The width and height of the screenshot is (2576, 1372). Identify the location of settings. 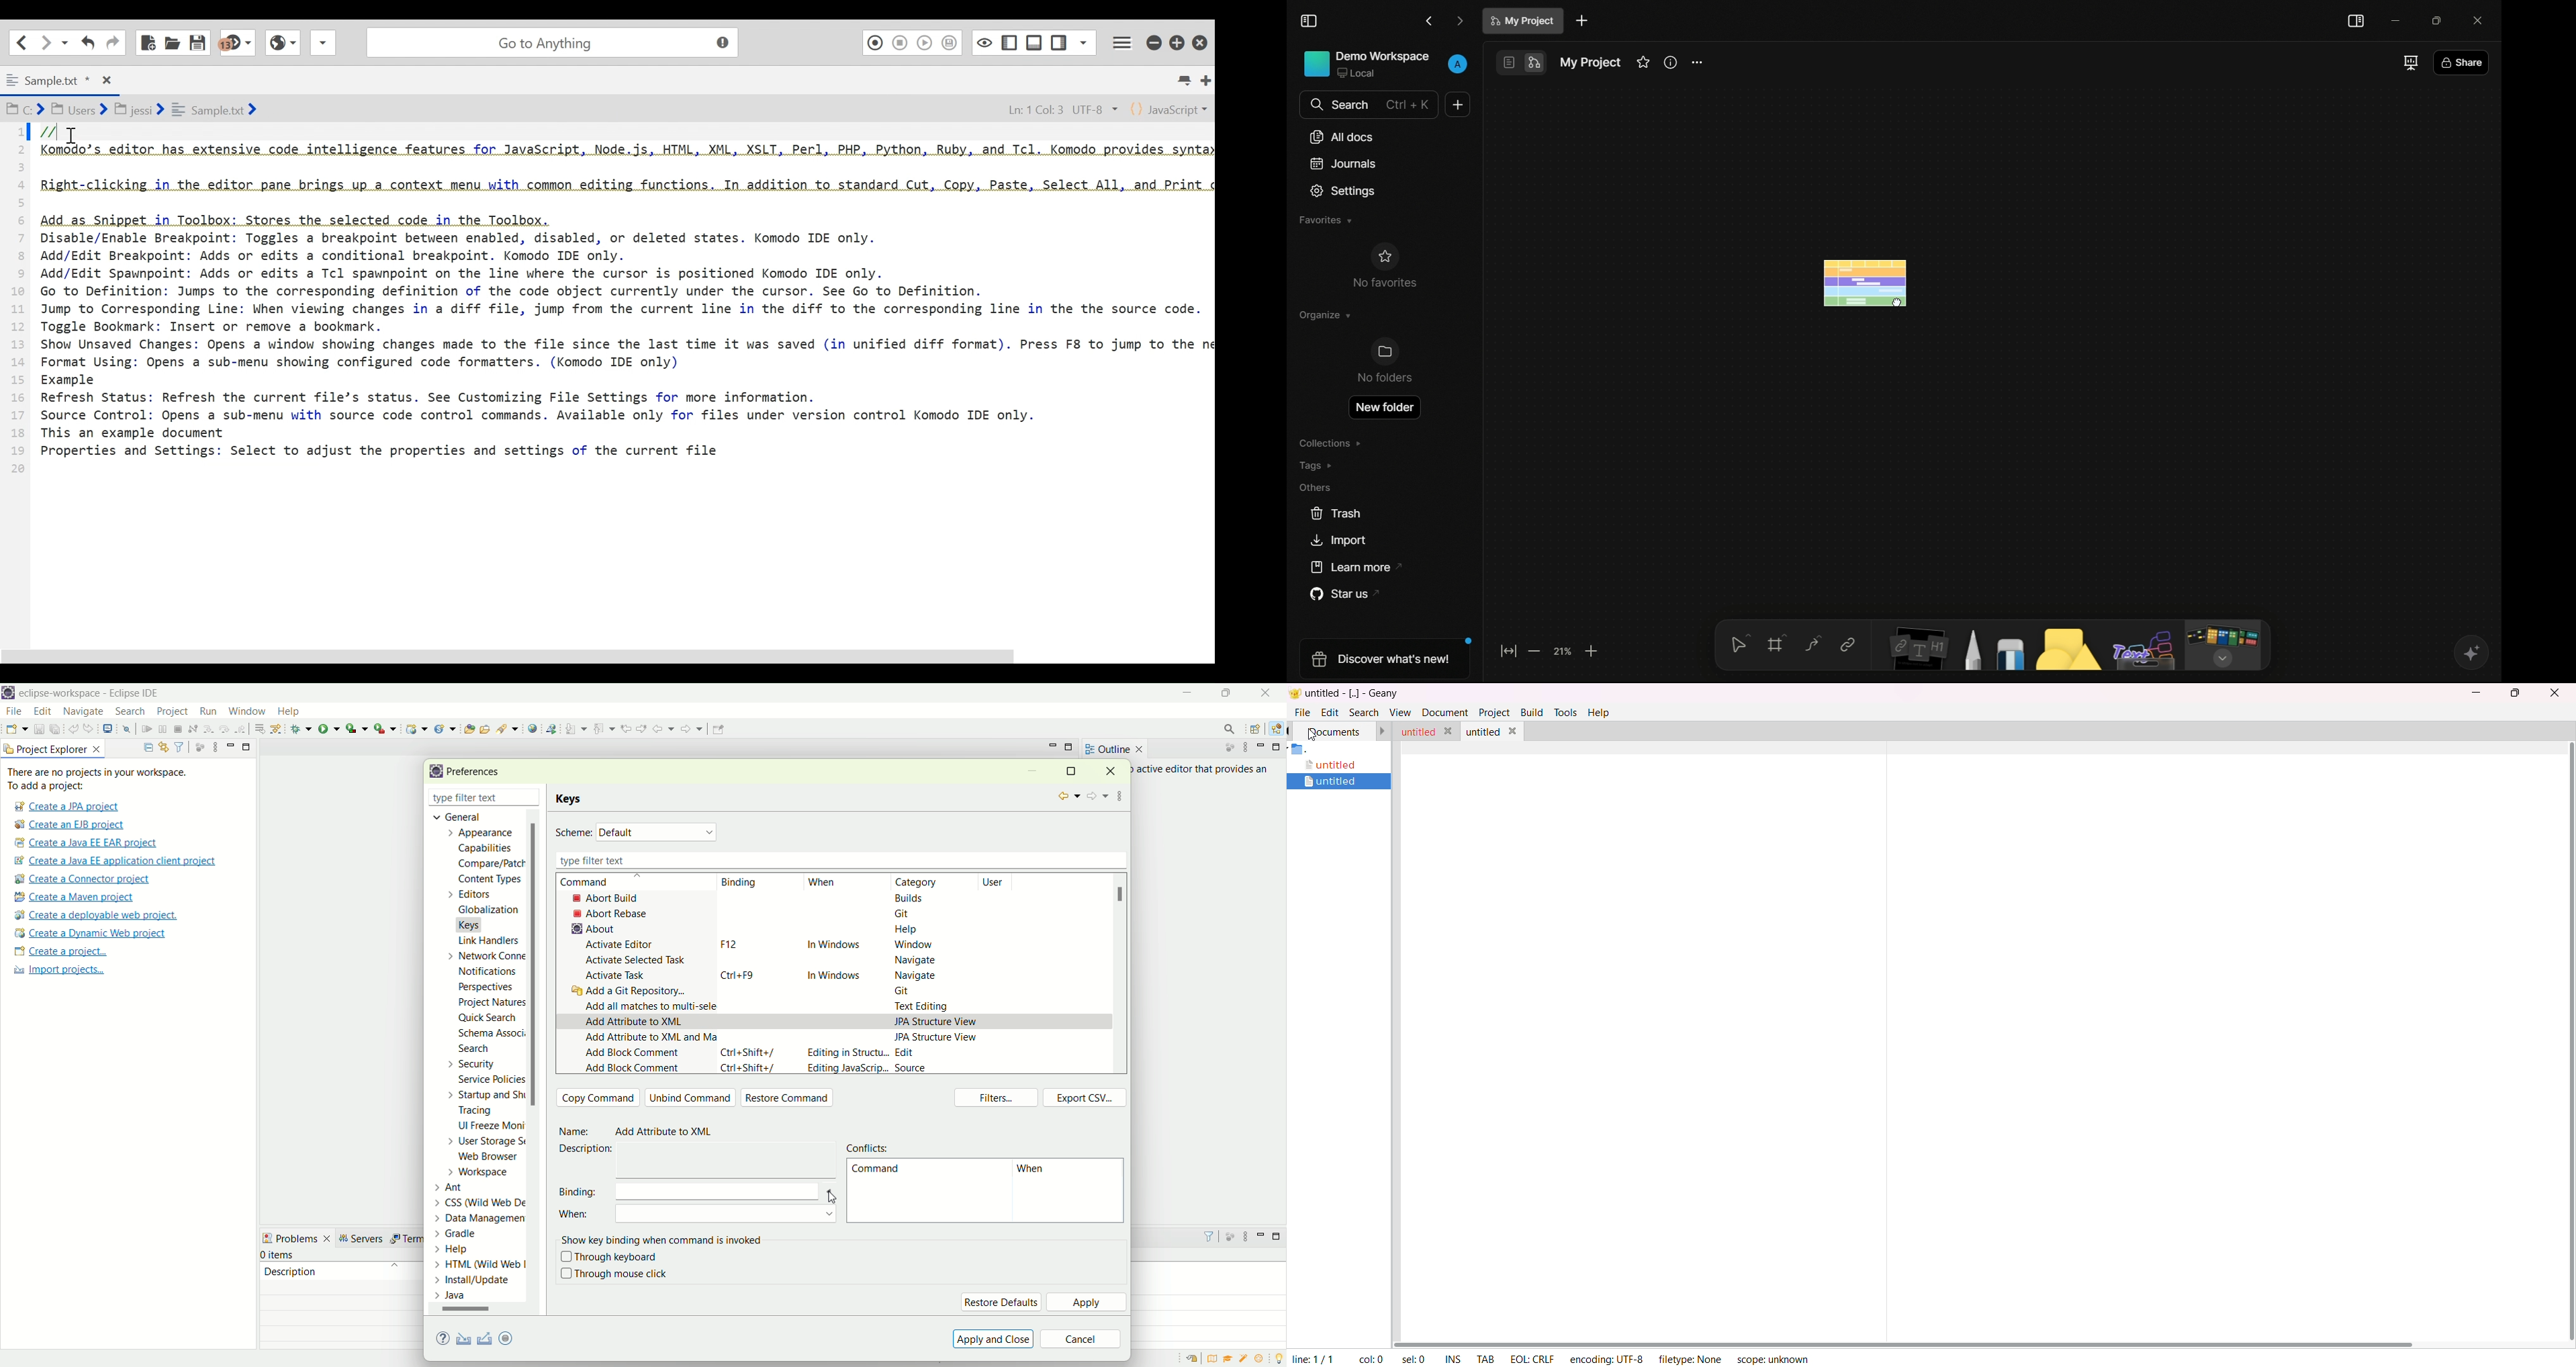
(1344, 191).